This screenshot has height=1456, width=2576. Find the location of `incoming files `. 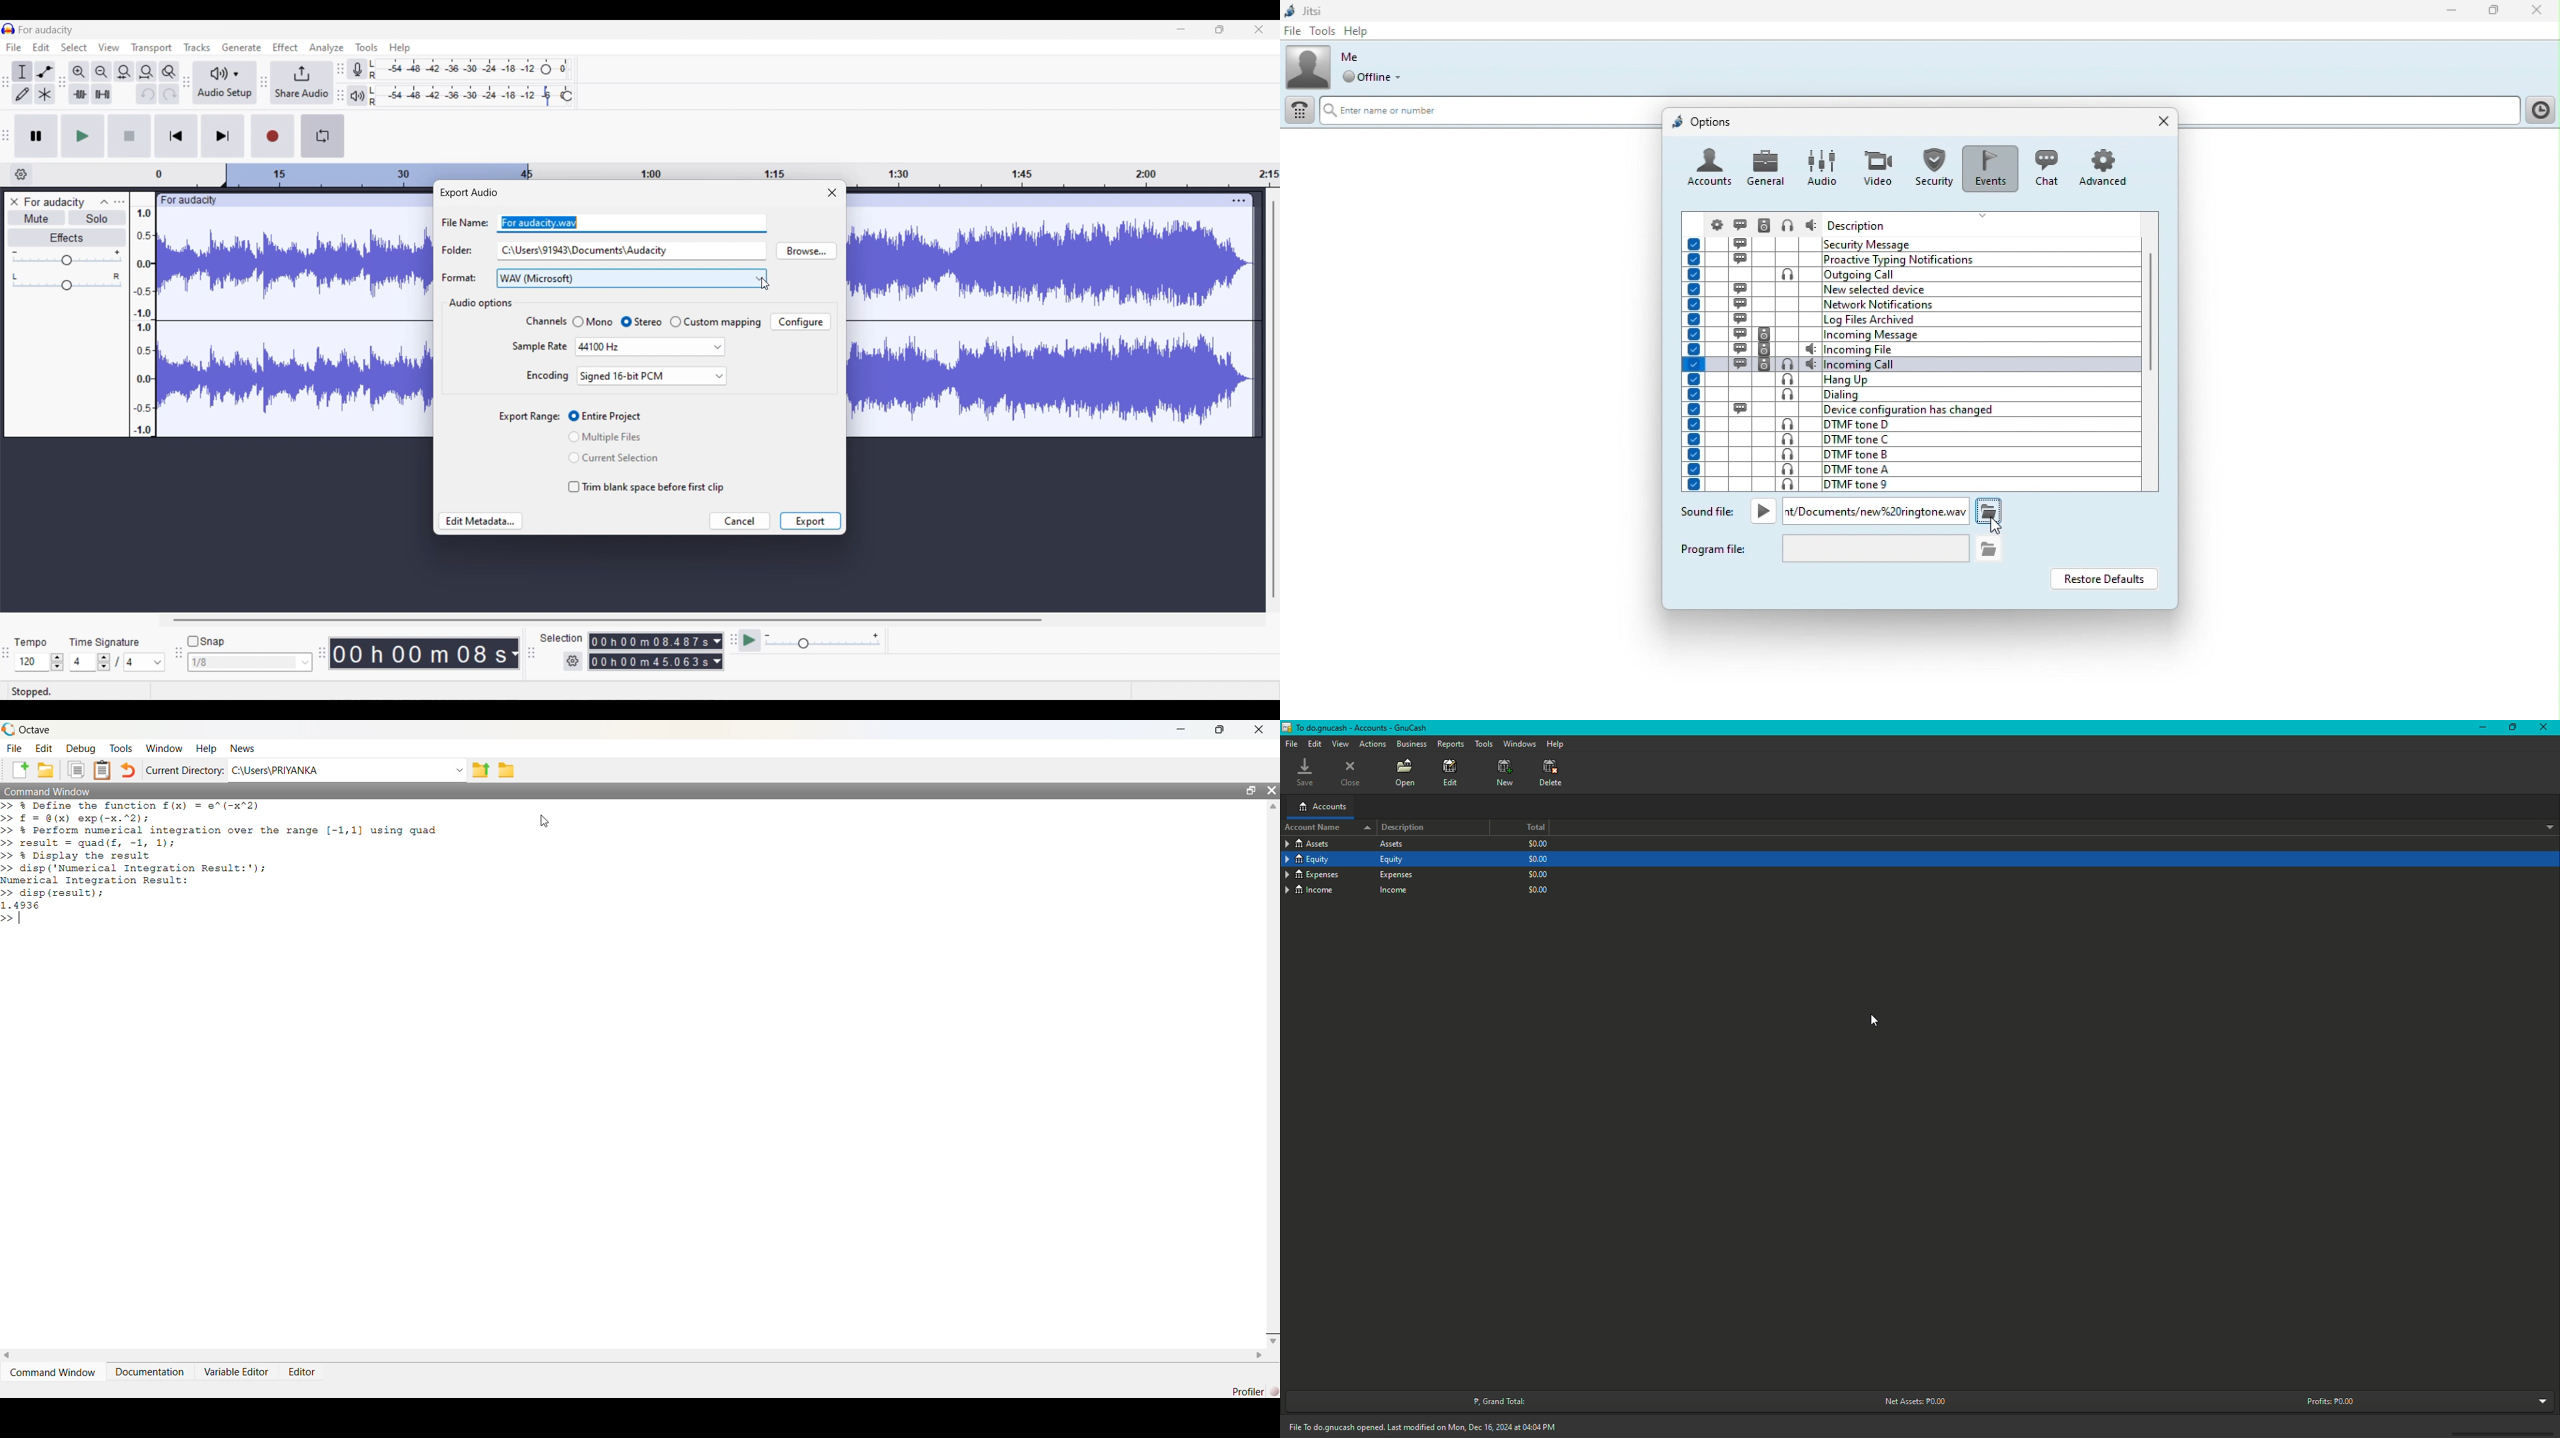

incoming files  is located at coordinates (1910, 350).